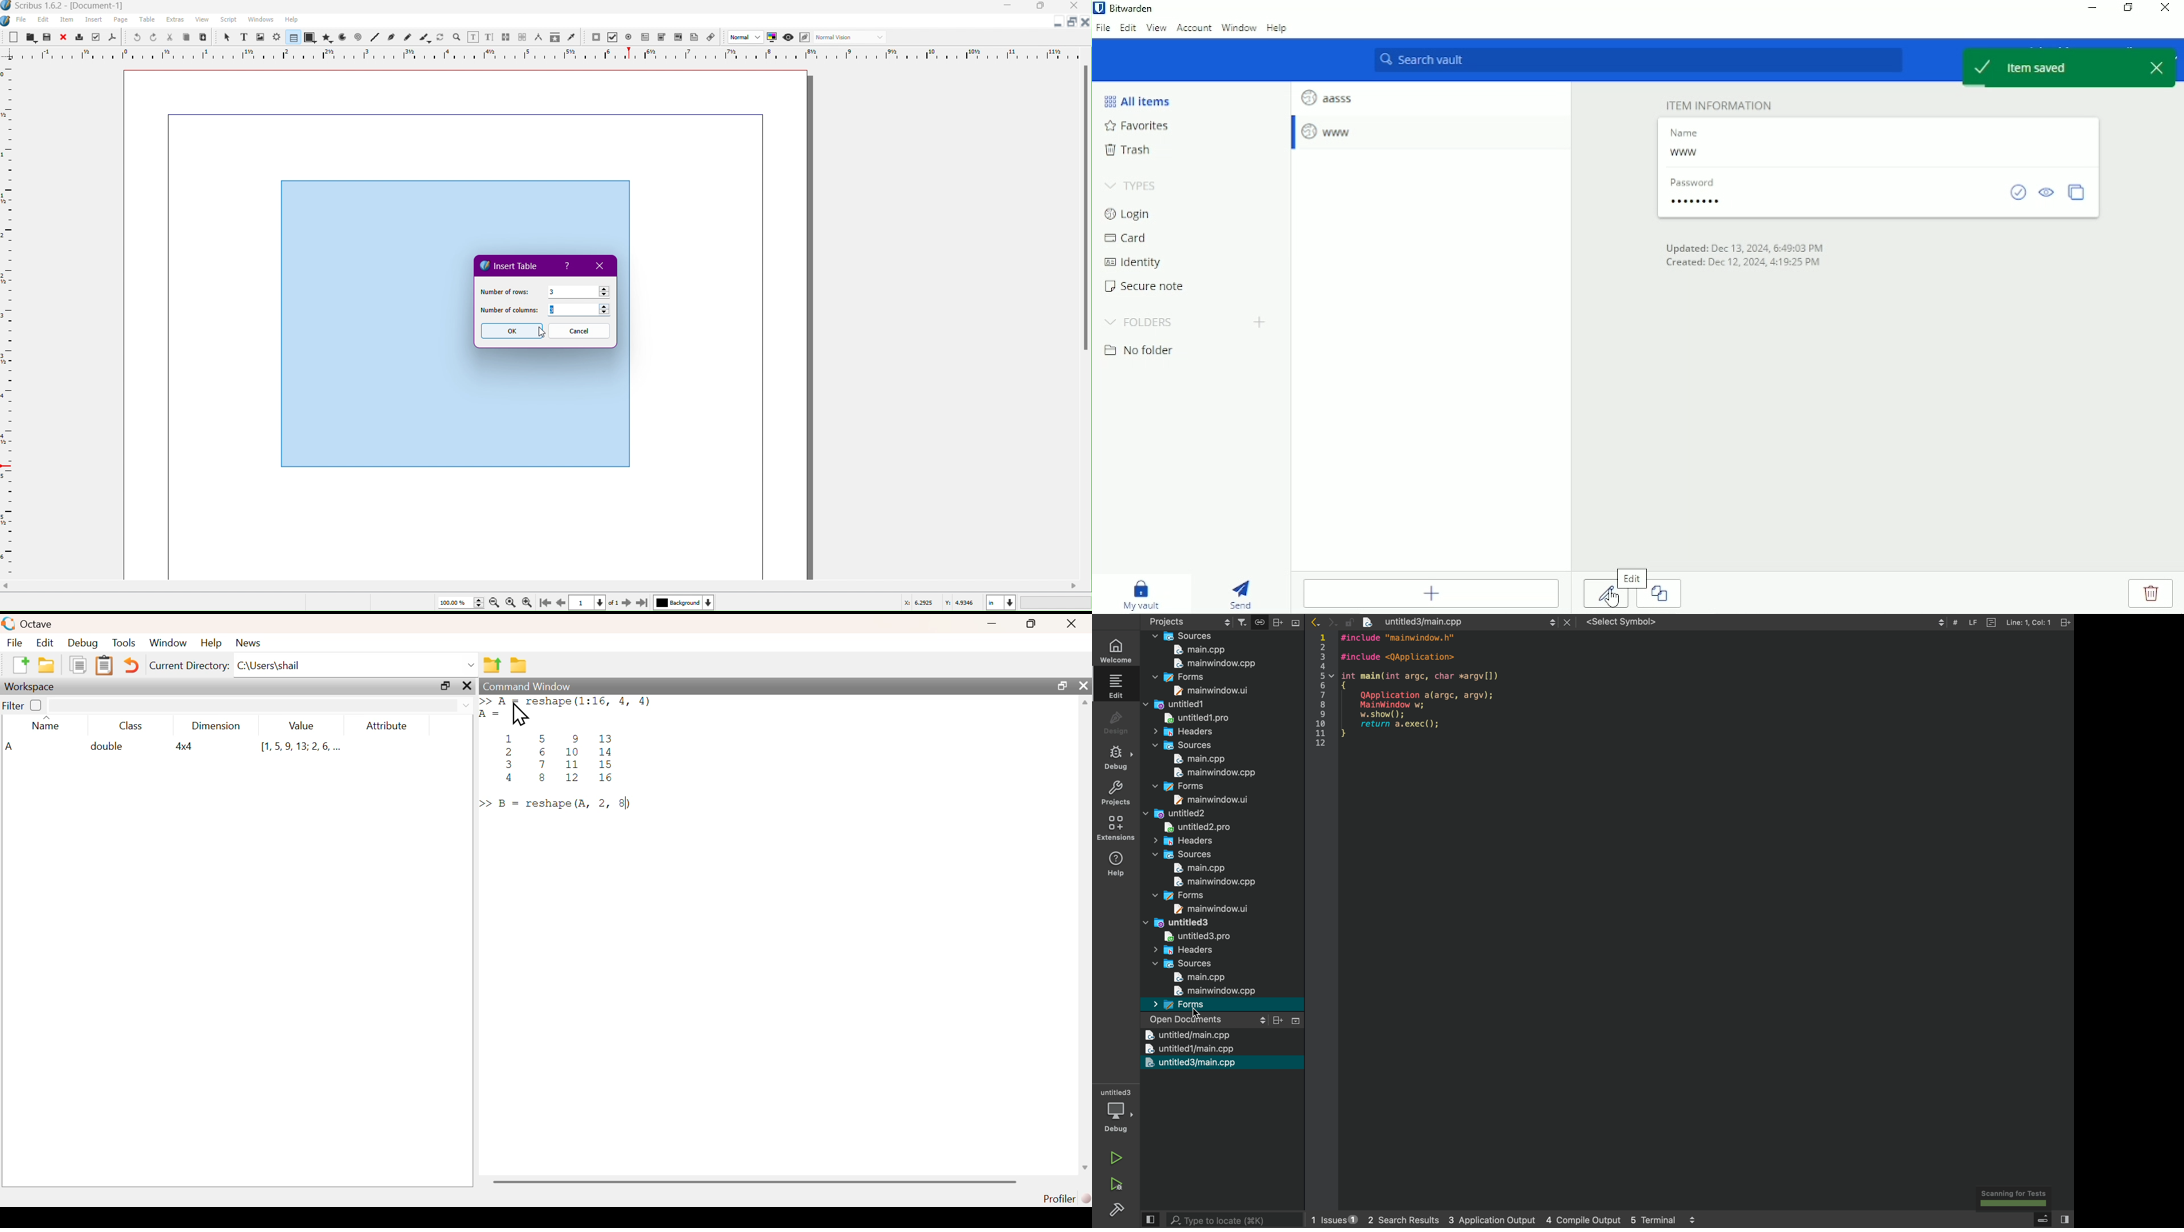 The height and width of the screenshot is (1232, 2184). Describe the element at coordinates (112, 38) in the screenshot. I see `Save as PDF` at that location.